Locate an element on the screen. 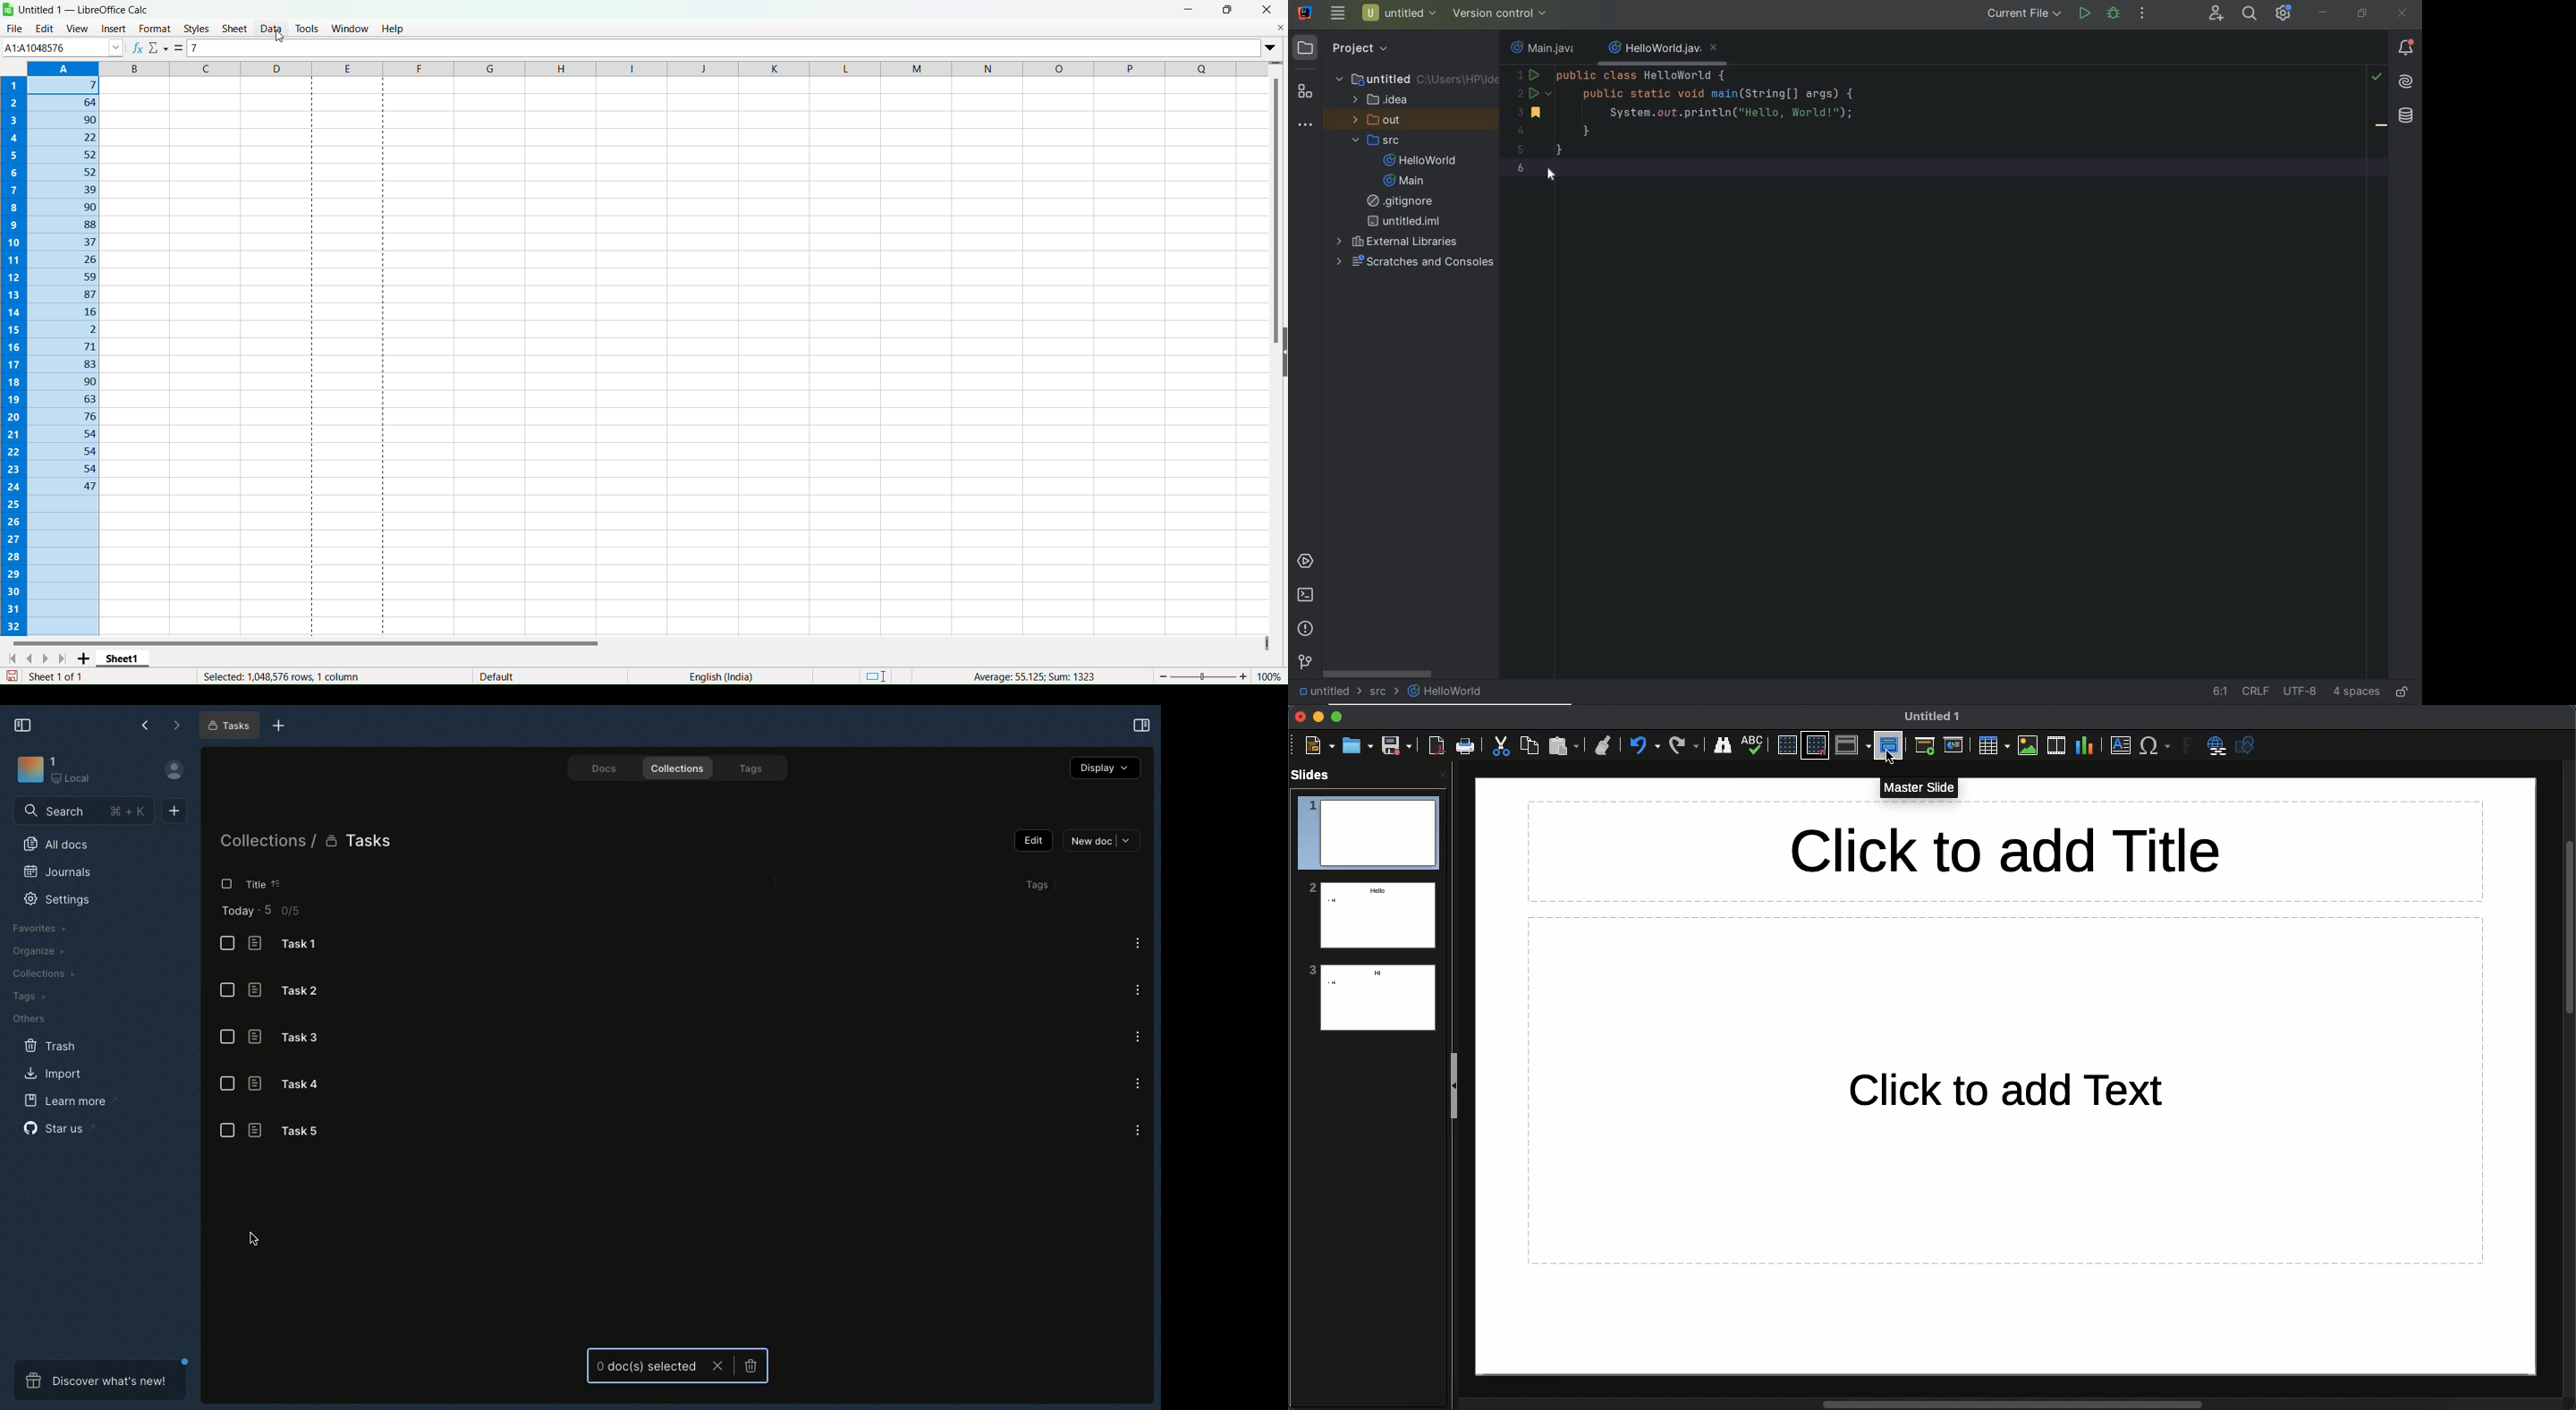 The width and height of the screenshot is (2576, 1428). Language is located at coordinates (720, 676).